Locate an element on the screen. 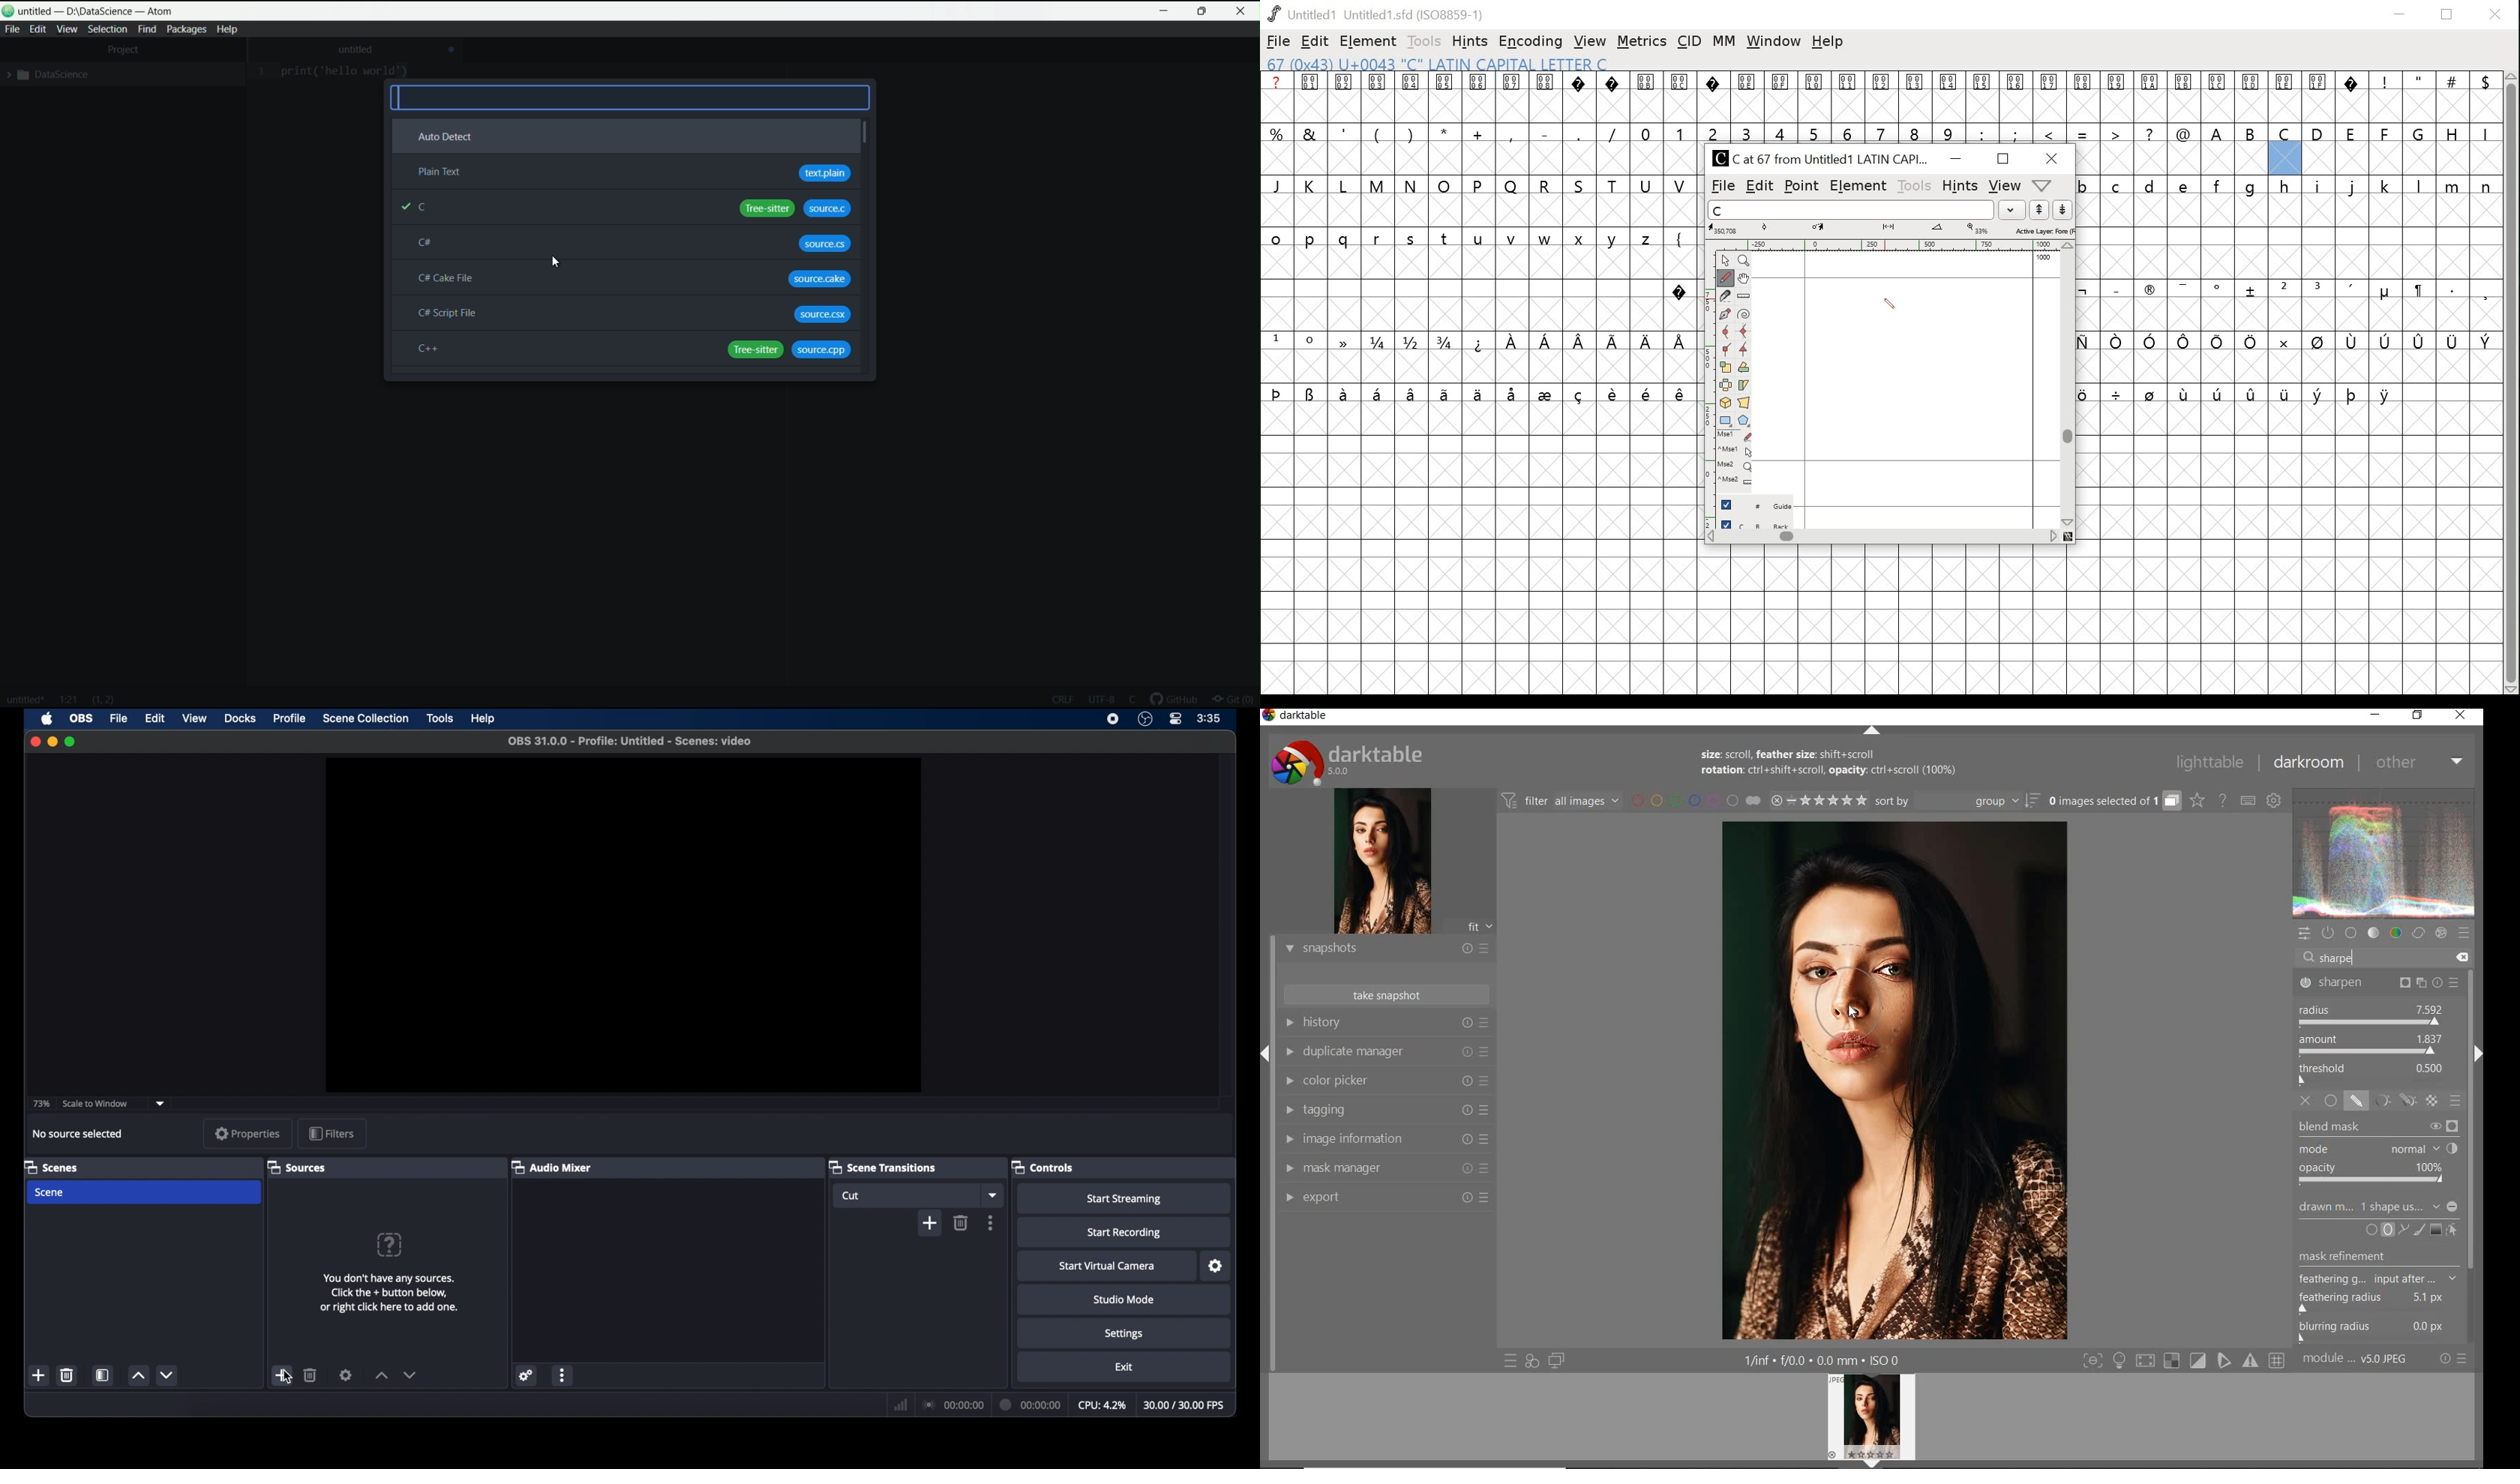 This screenshot has width=2520, height=1484. knife is located at coordinates (1728, 296).